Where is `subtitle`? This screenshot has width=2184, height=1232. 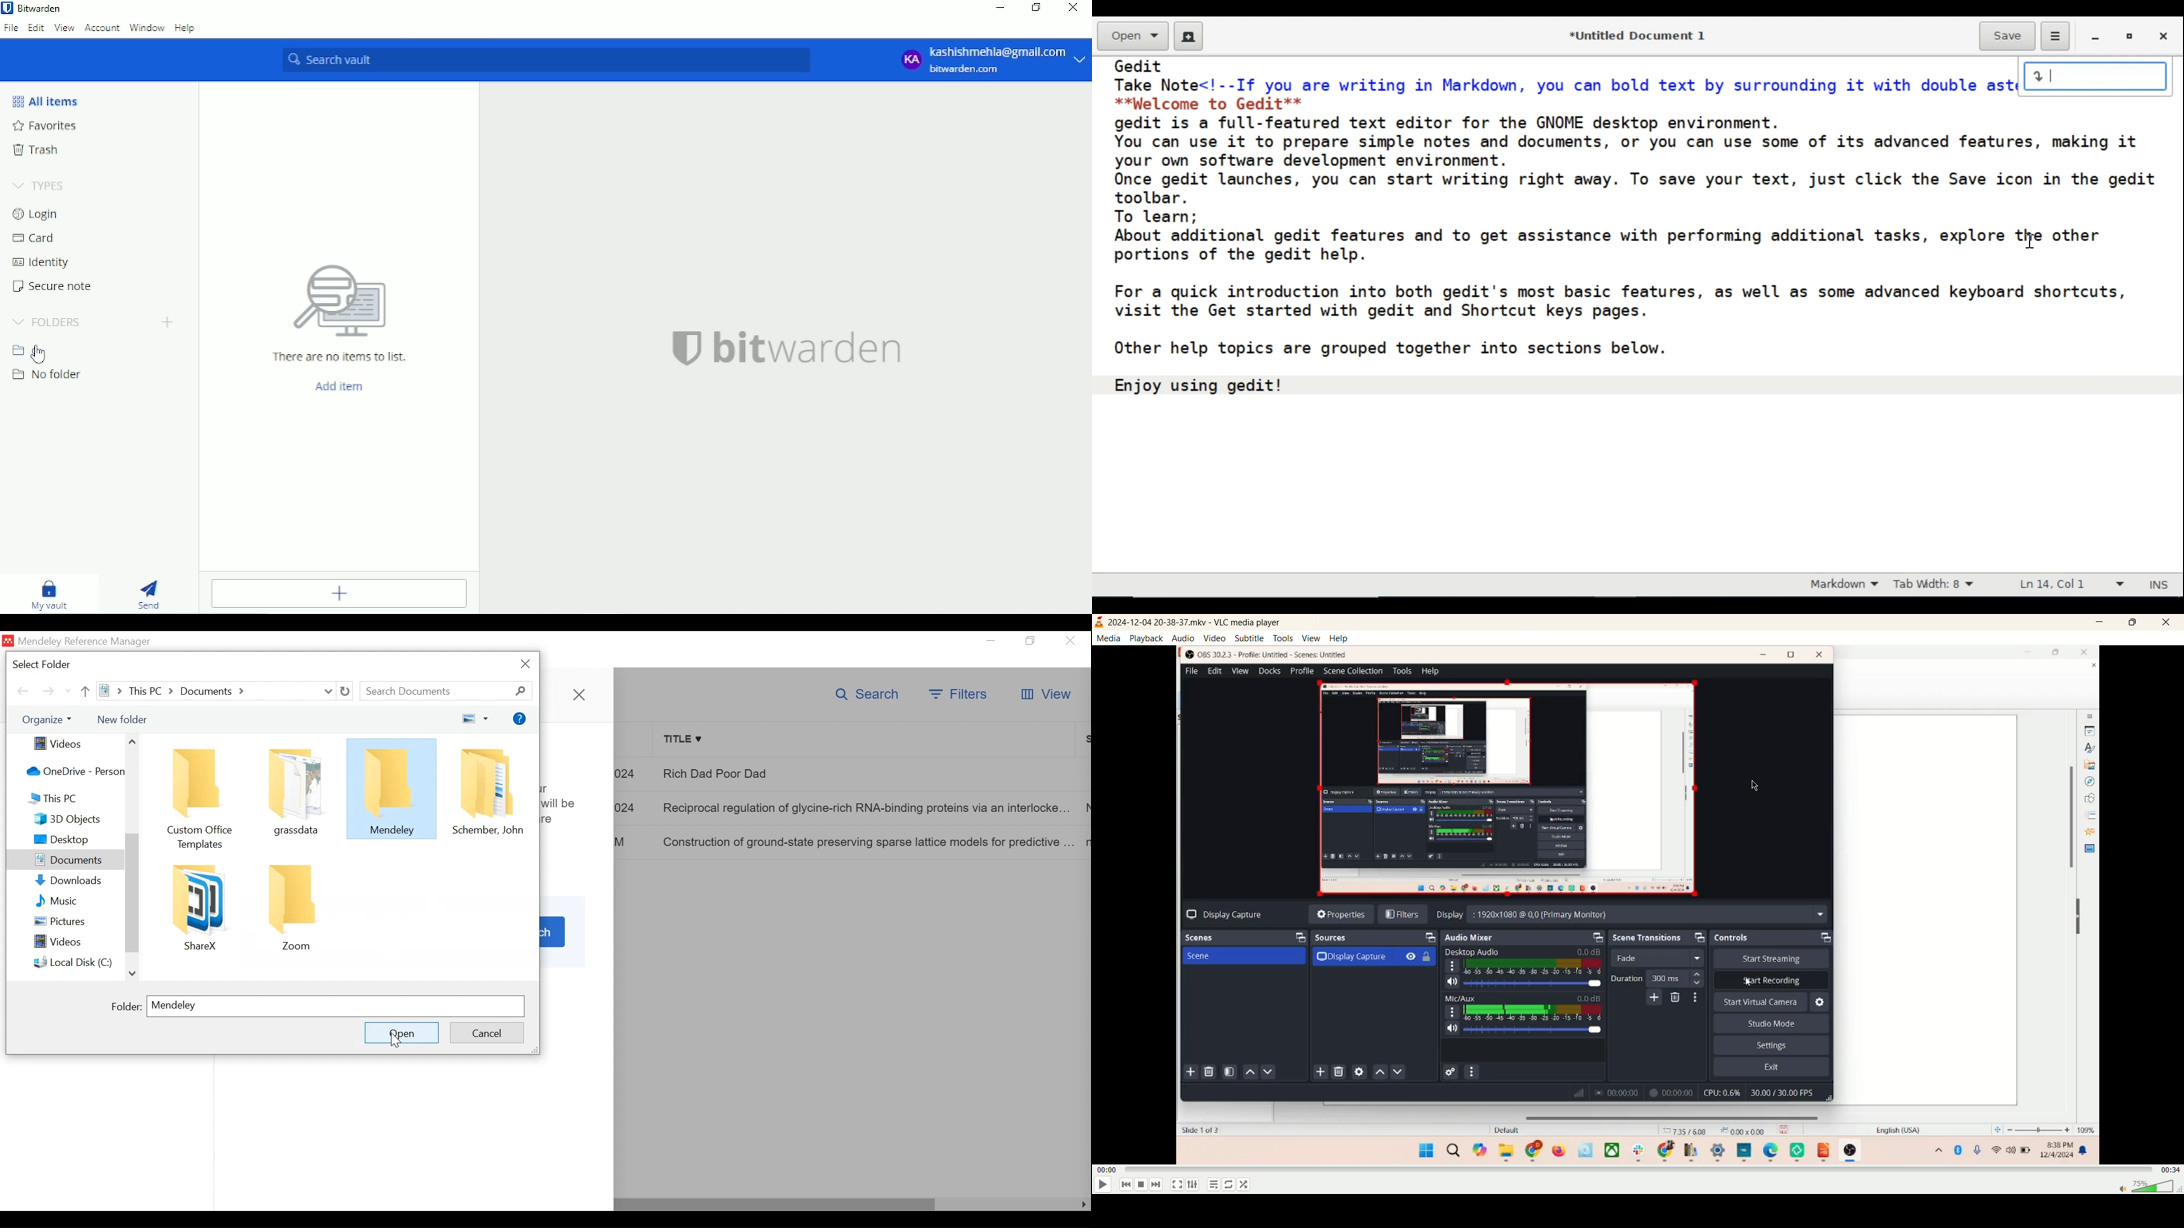 subtitle is located at coordinates (1248, 637).